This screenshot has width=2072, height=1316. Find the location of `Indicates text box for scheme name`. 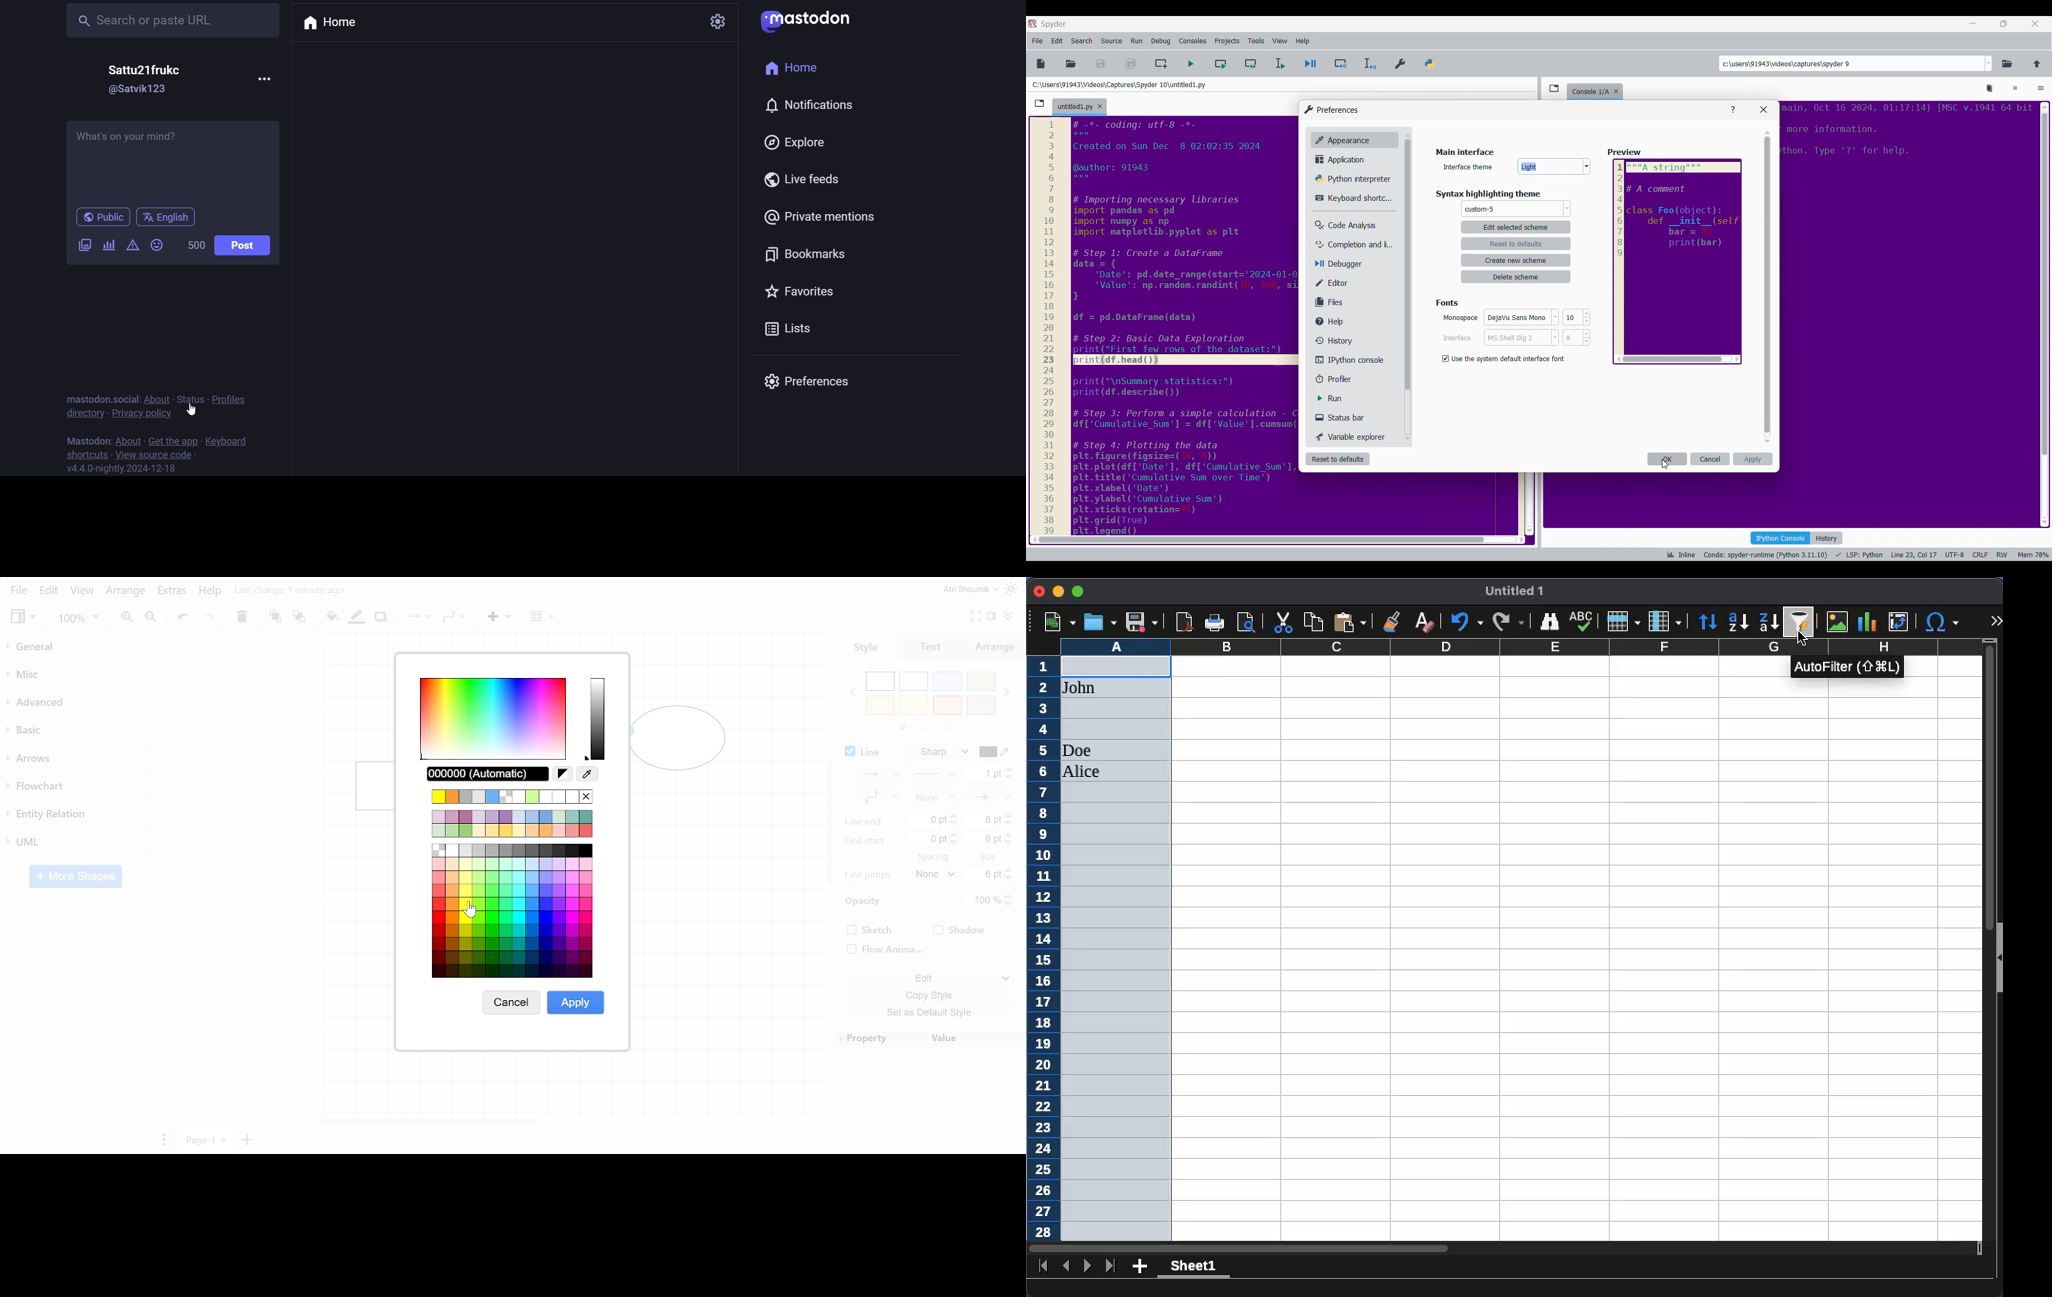

Indicates text box for scheme name is located at coordinates (1469, 166).